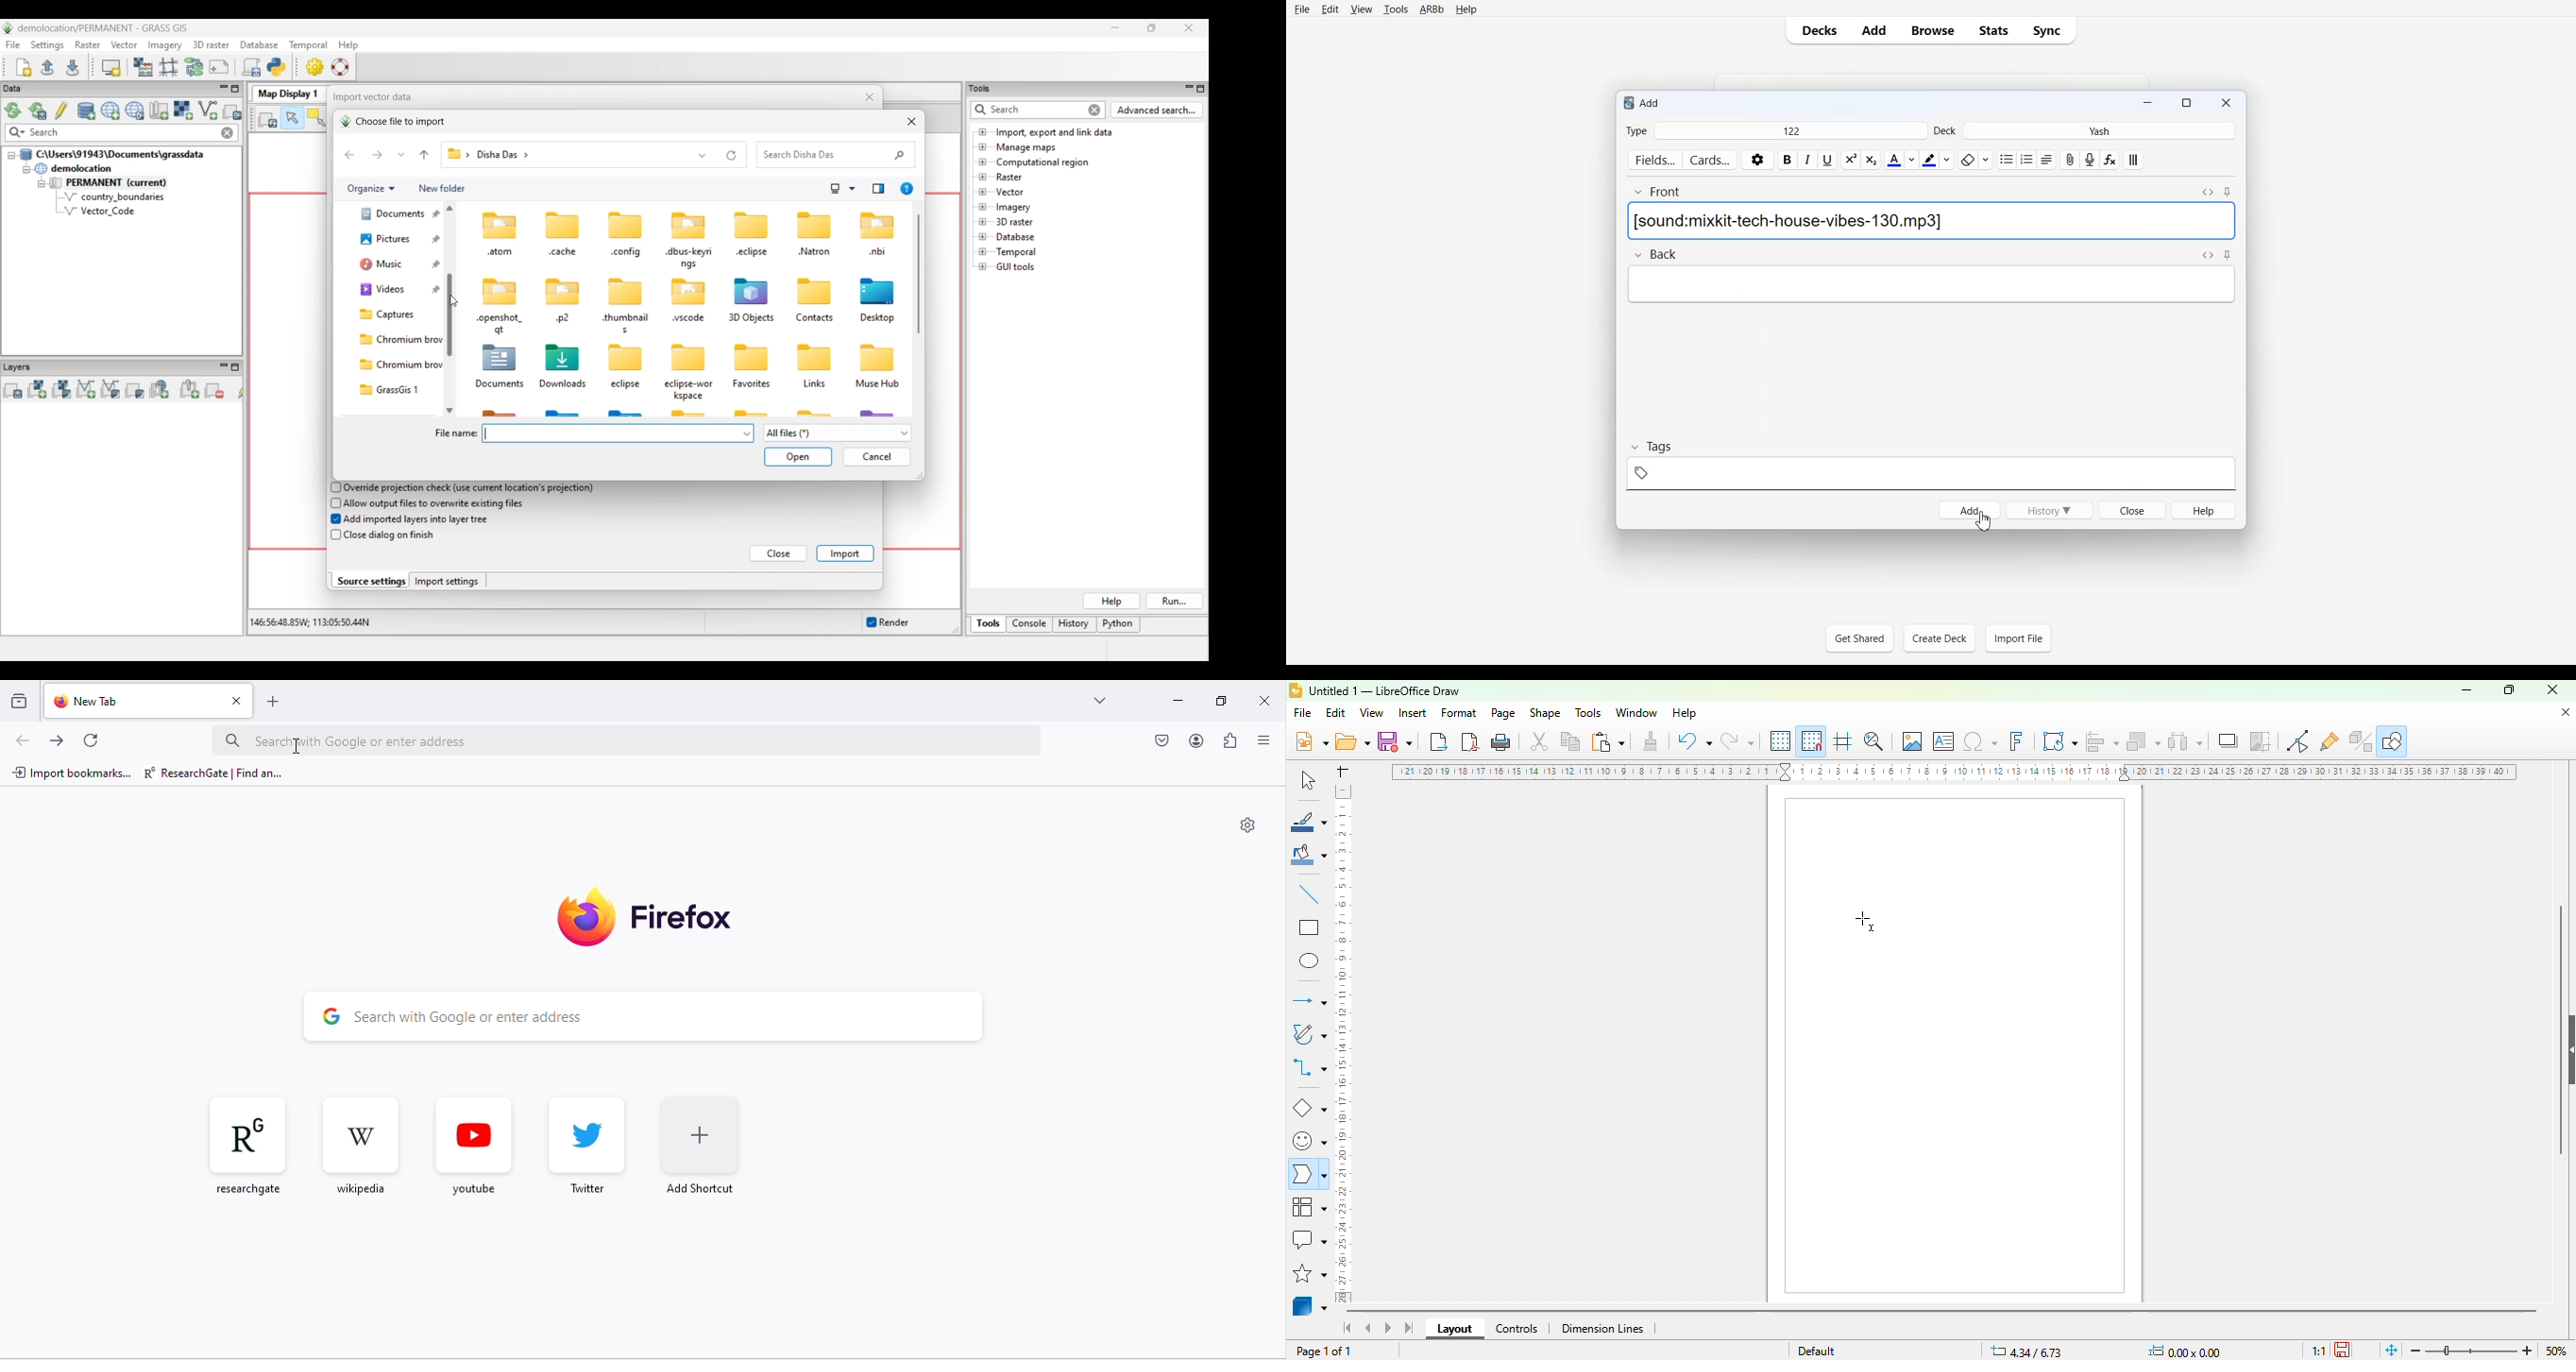  Describe the element at coordinates (1843, 740) in the screenshot. I see `helplines while moving` at that location.